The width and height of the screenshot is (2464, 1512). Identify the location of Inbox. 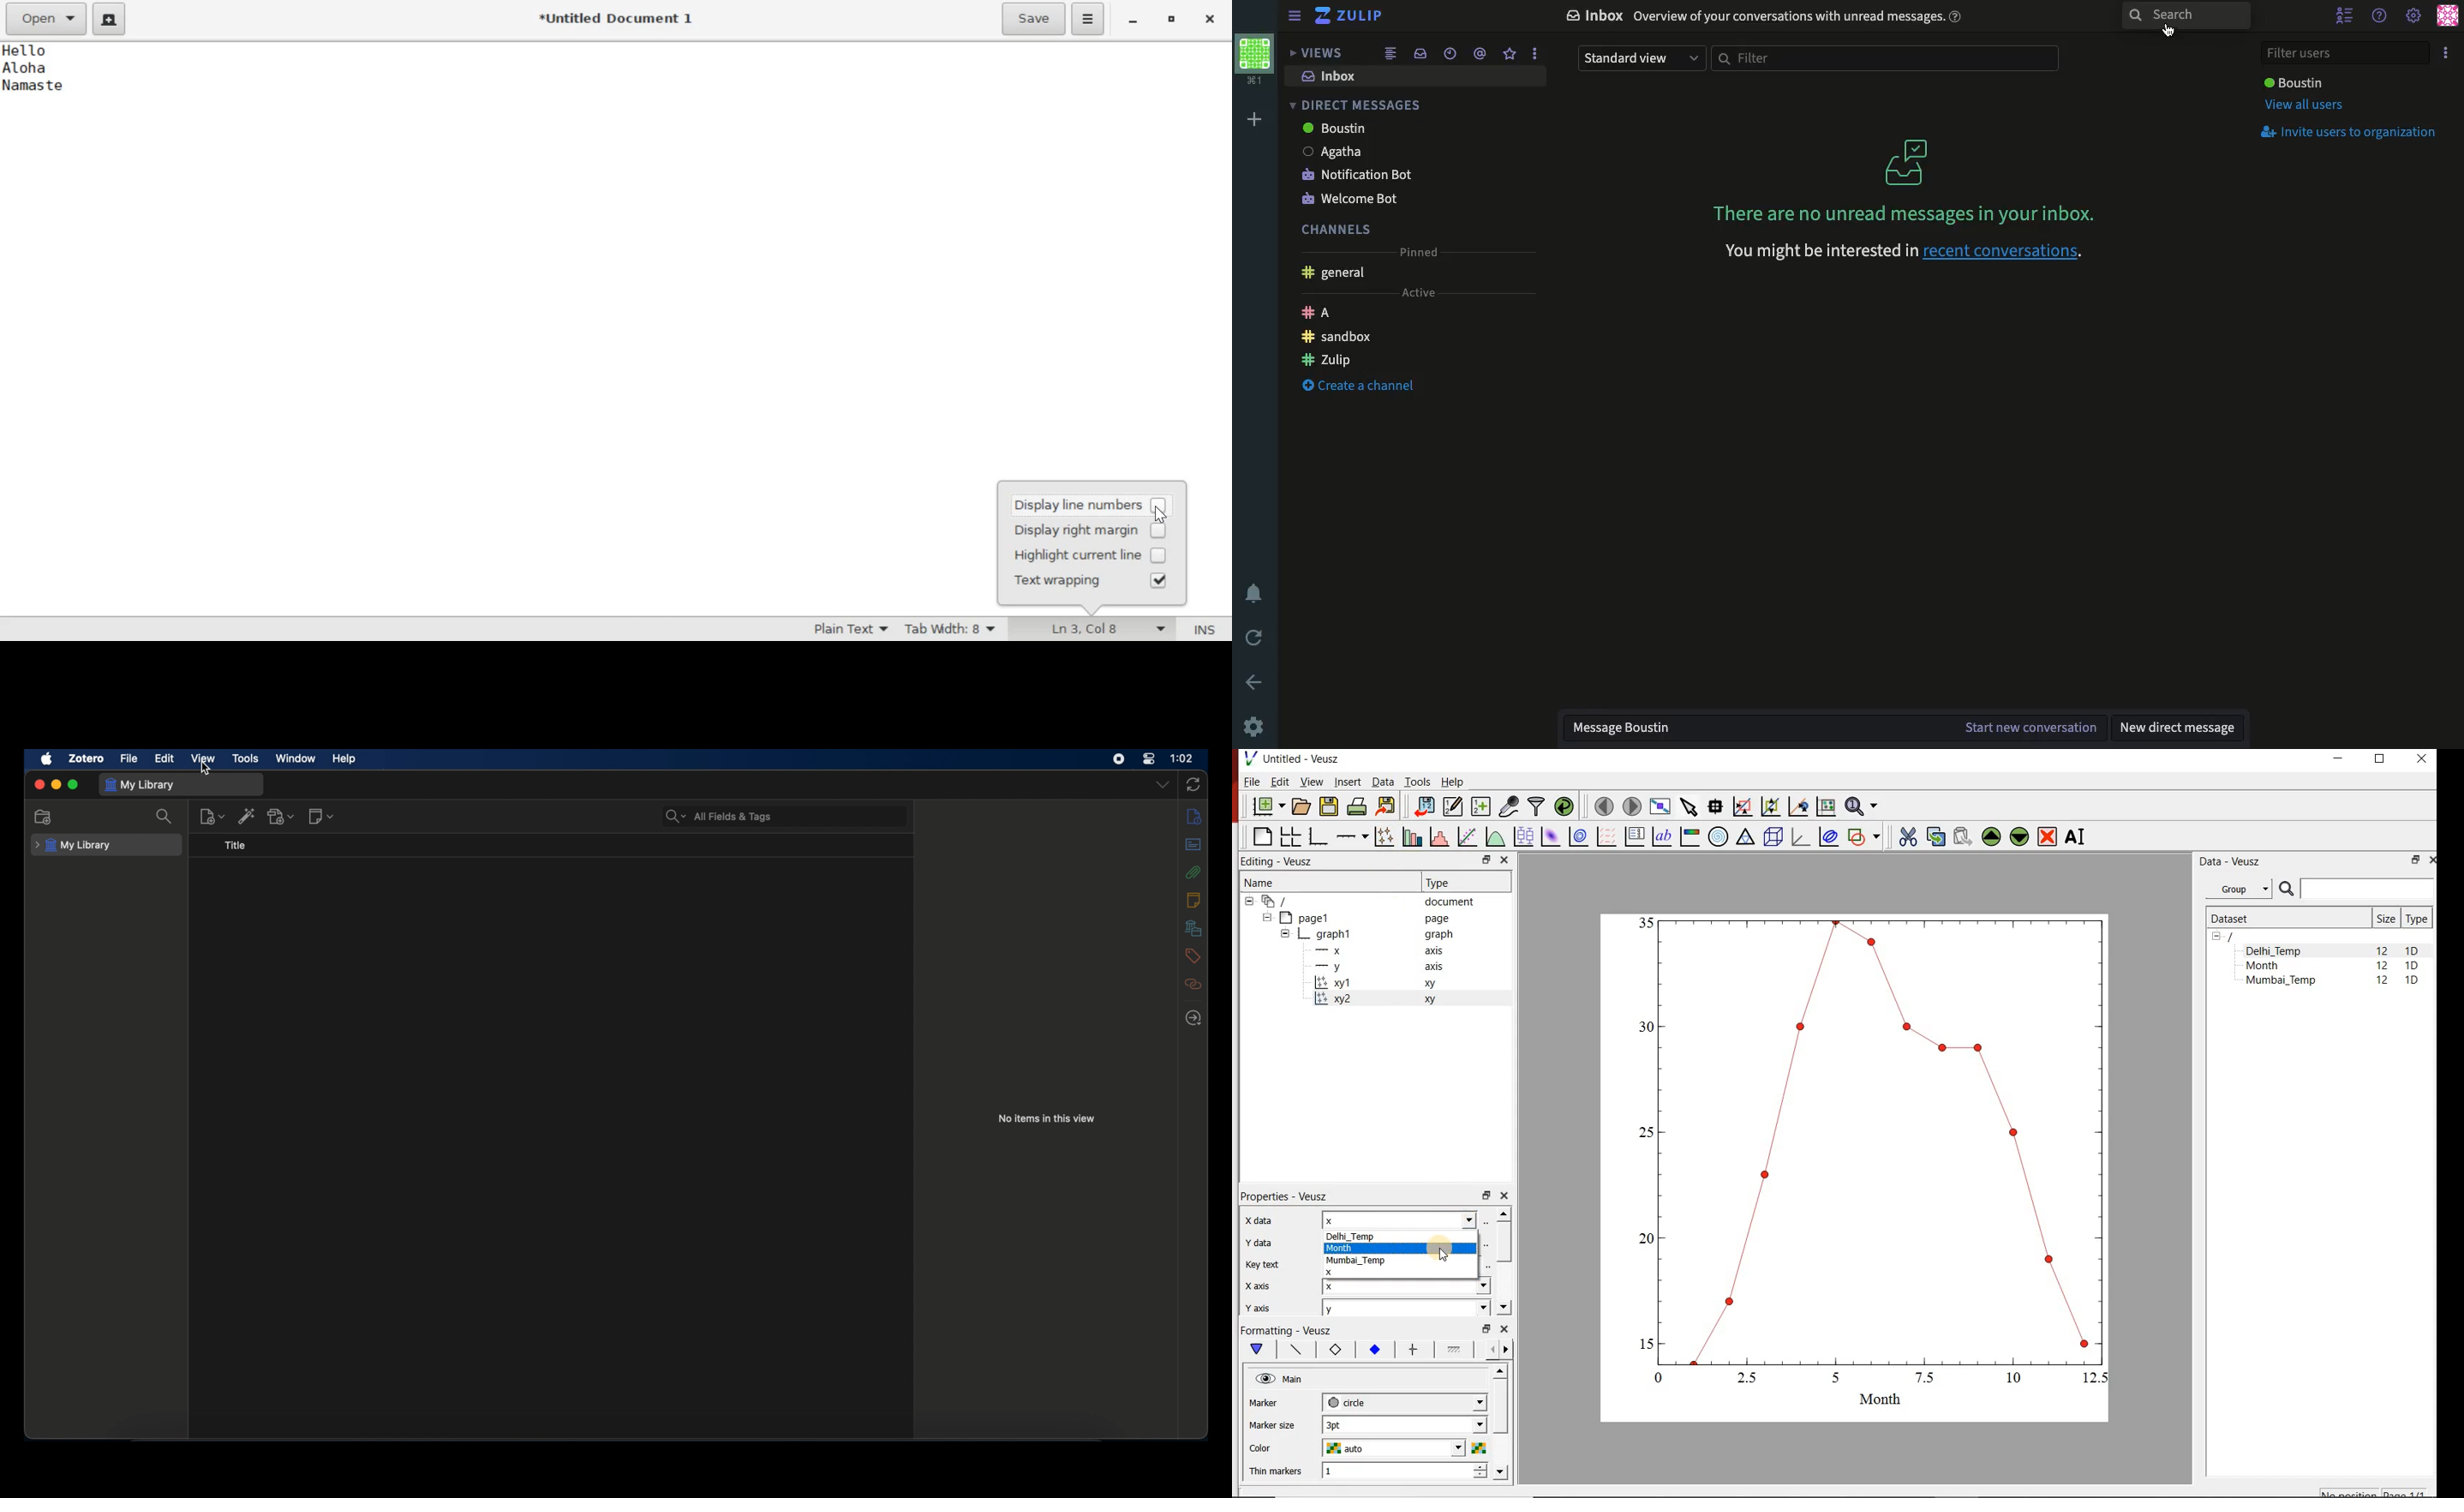
(1766, 16).